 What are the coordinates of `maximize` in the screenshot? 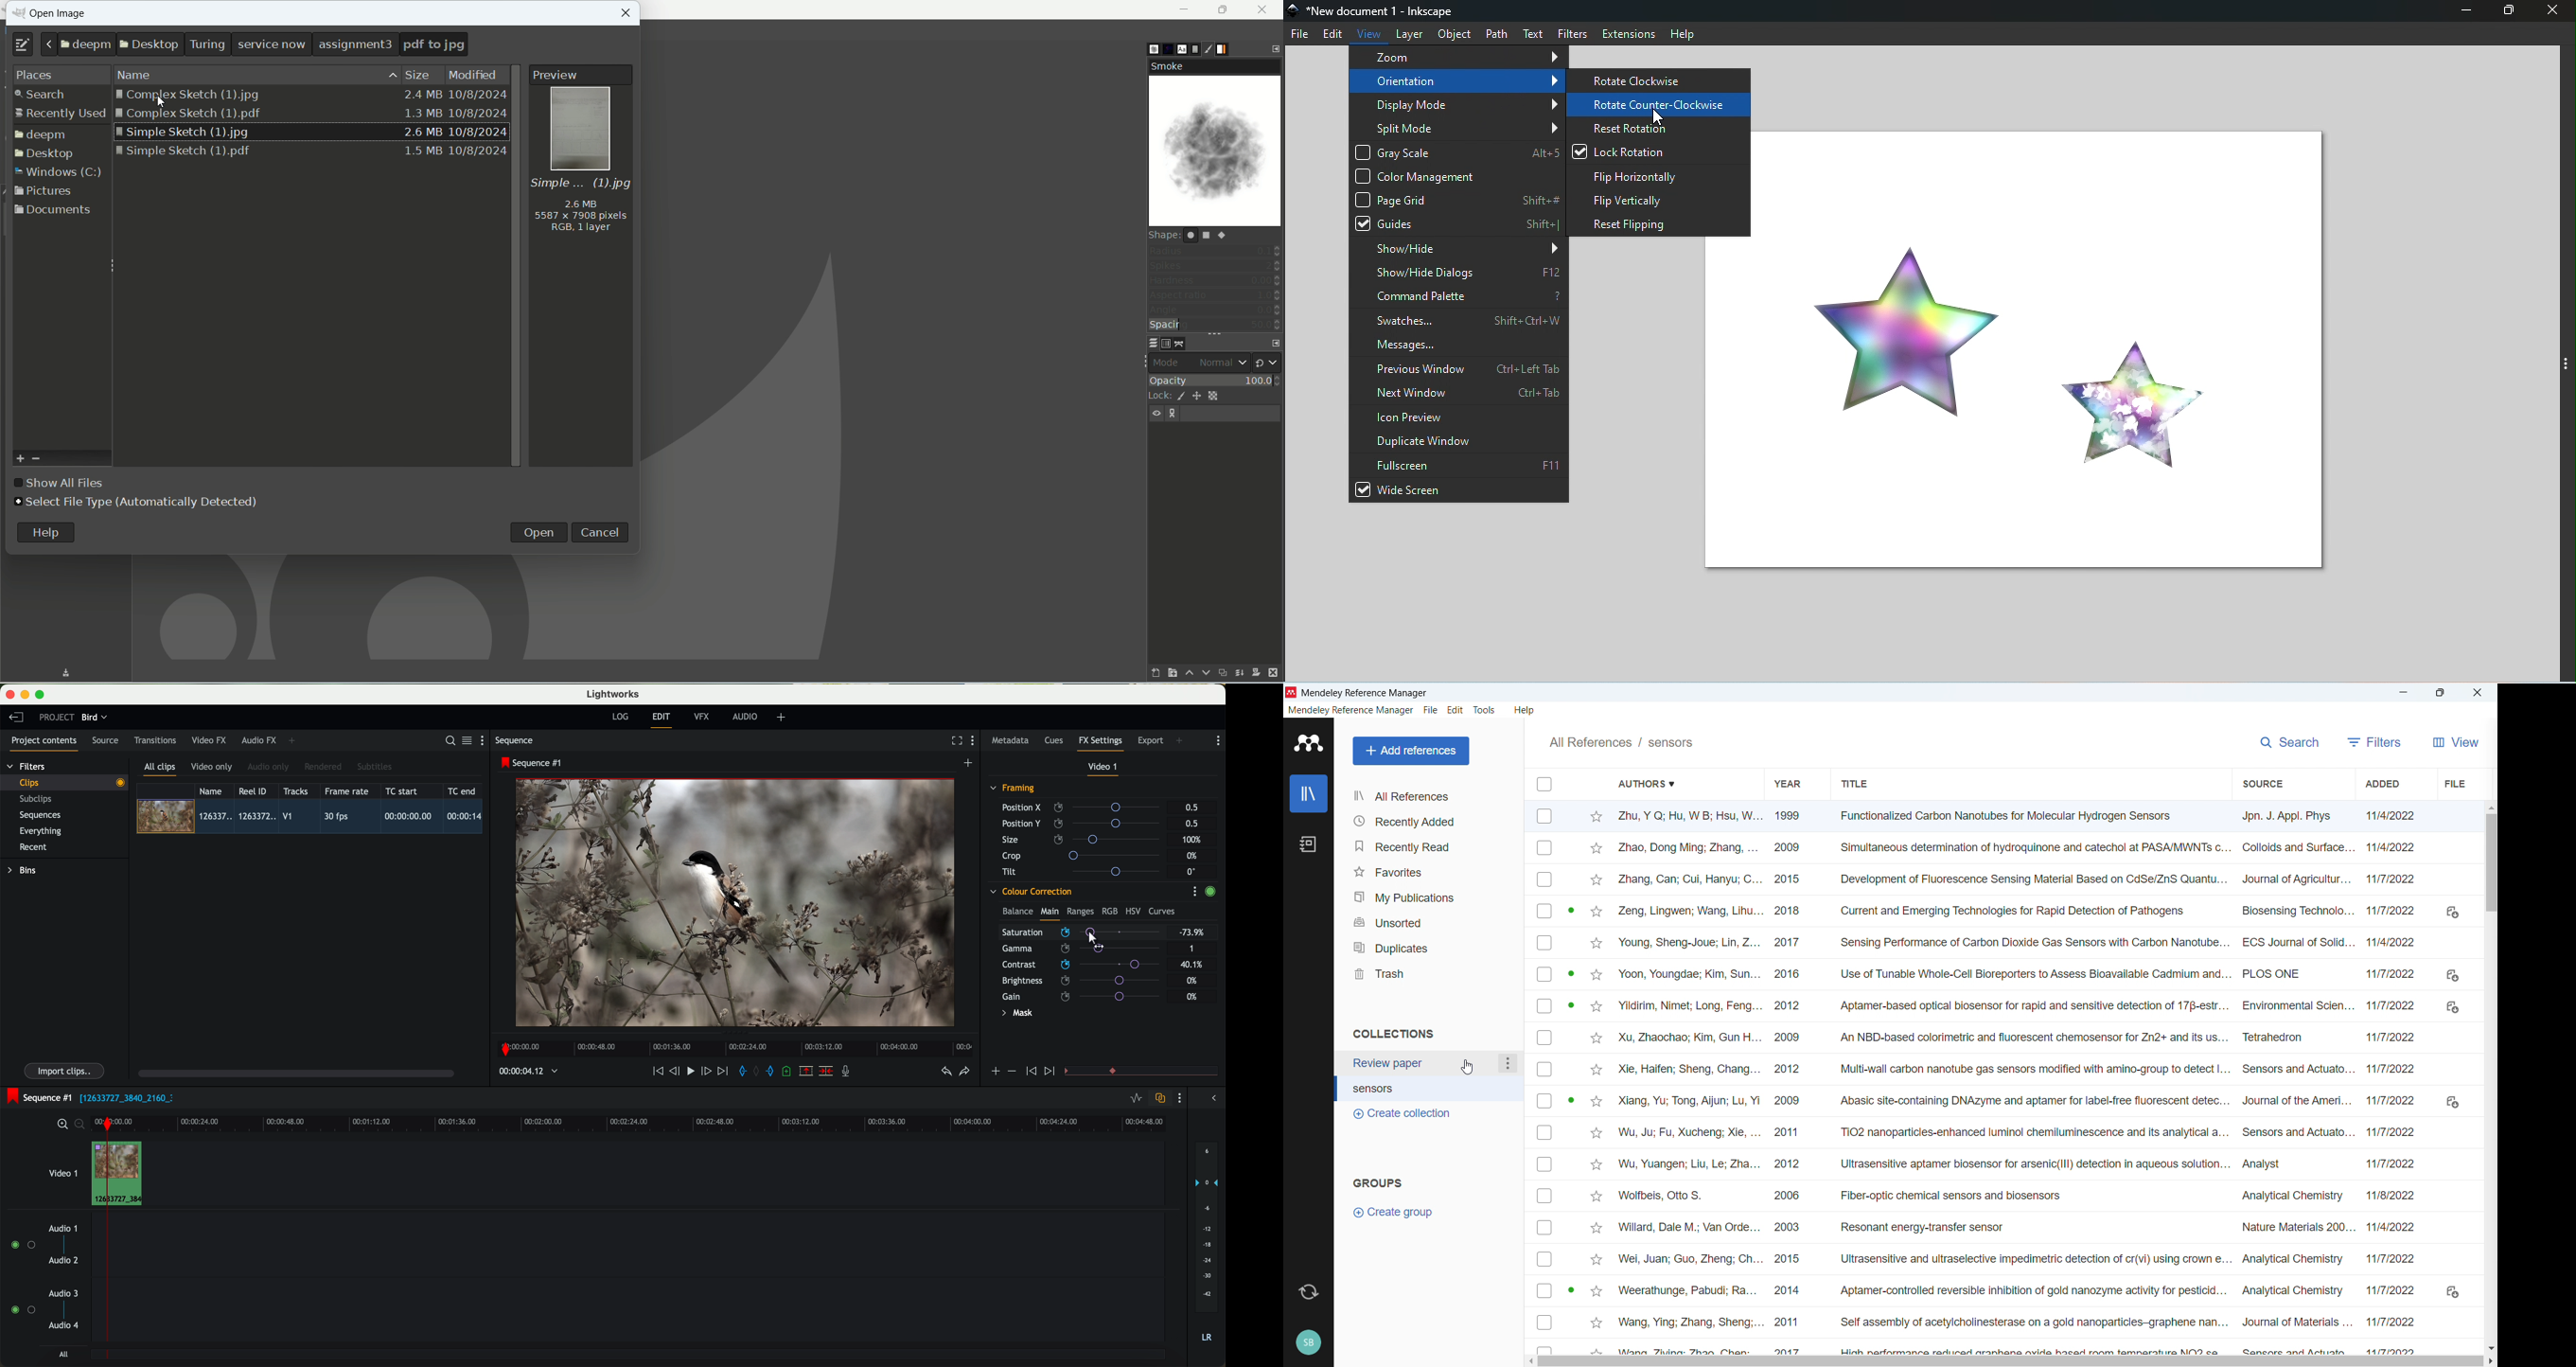 It's located at (1223, 9).